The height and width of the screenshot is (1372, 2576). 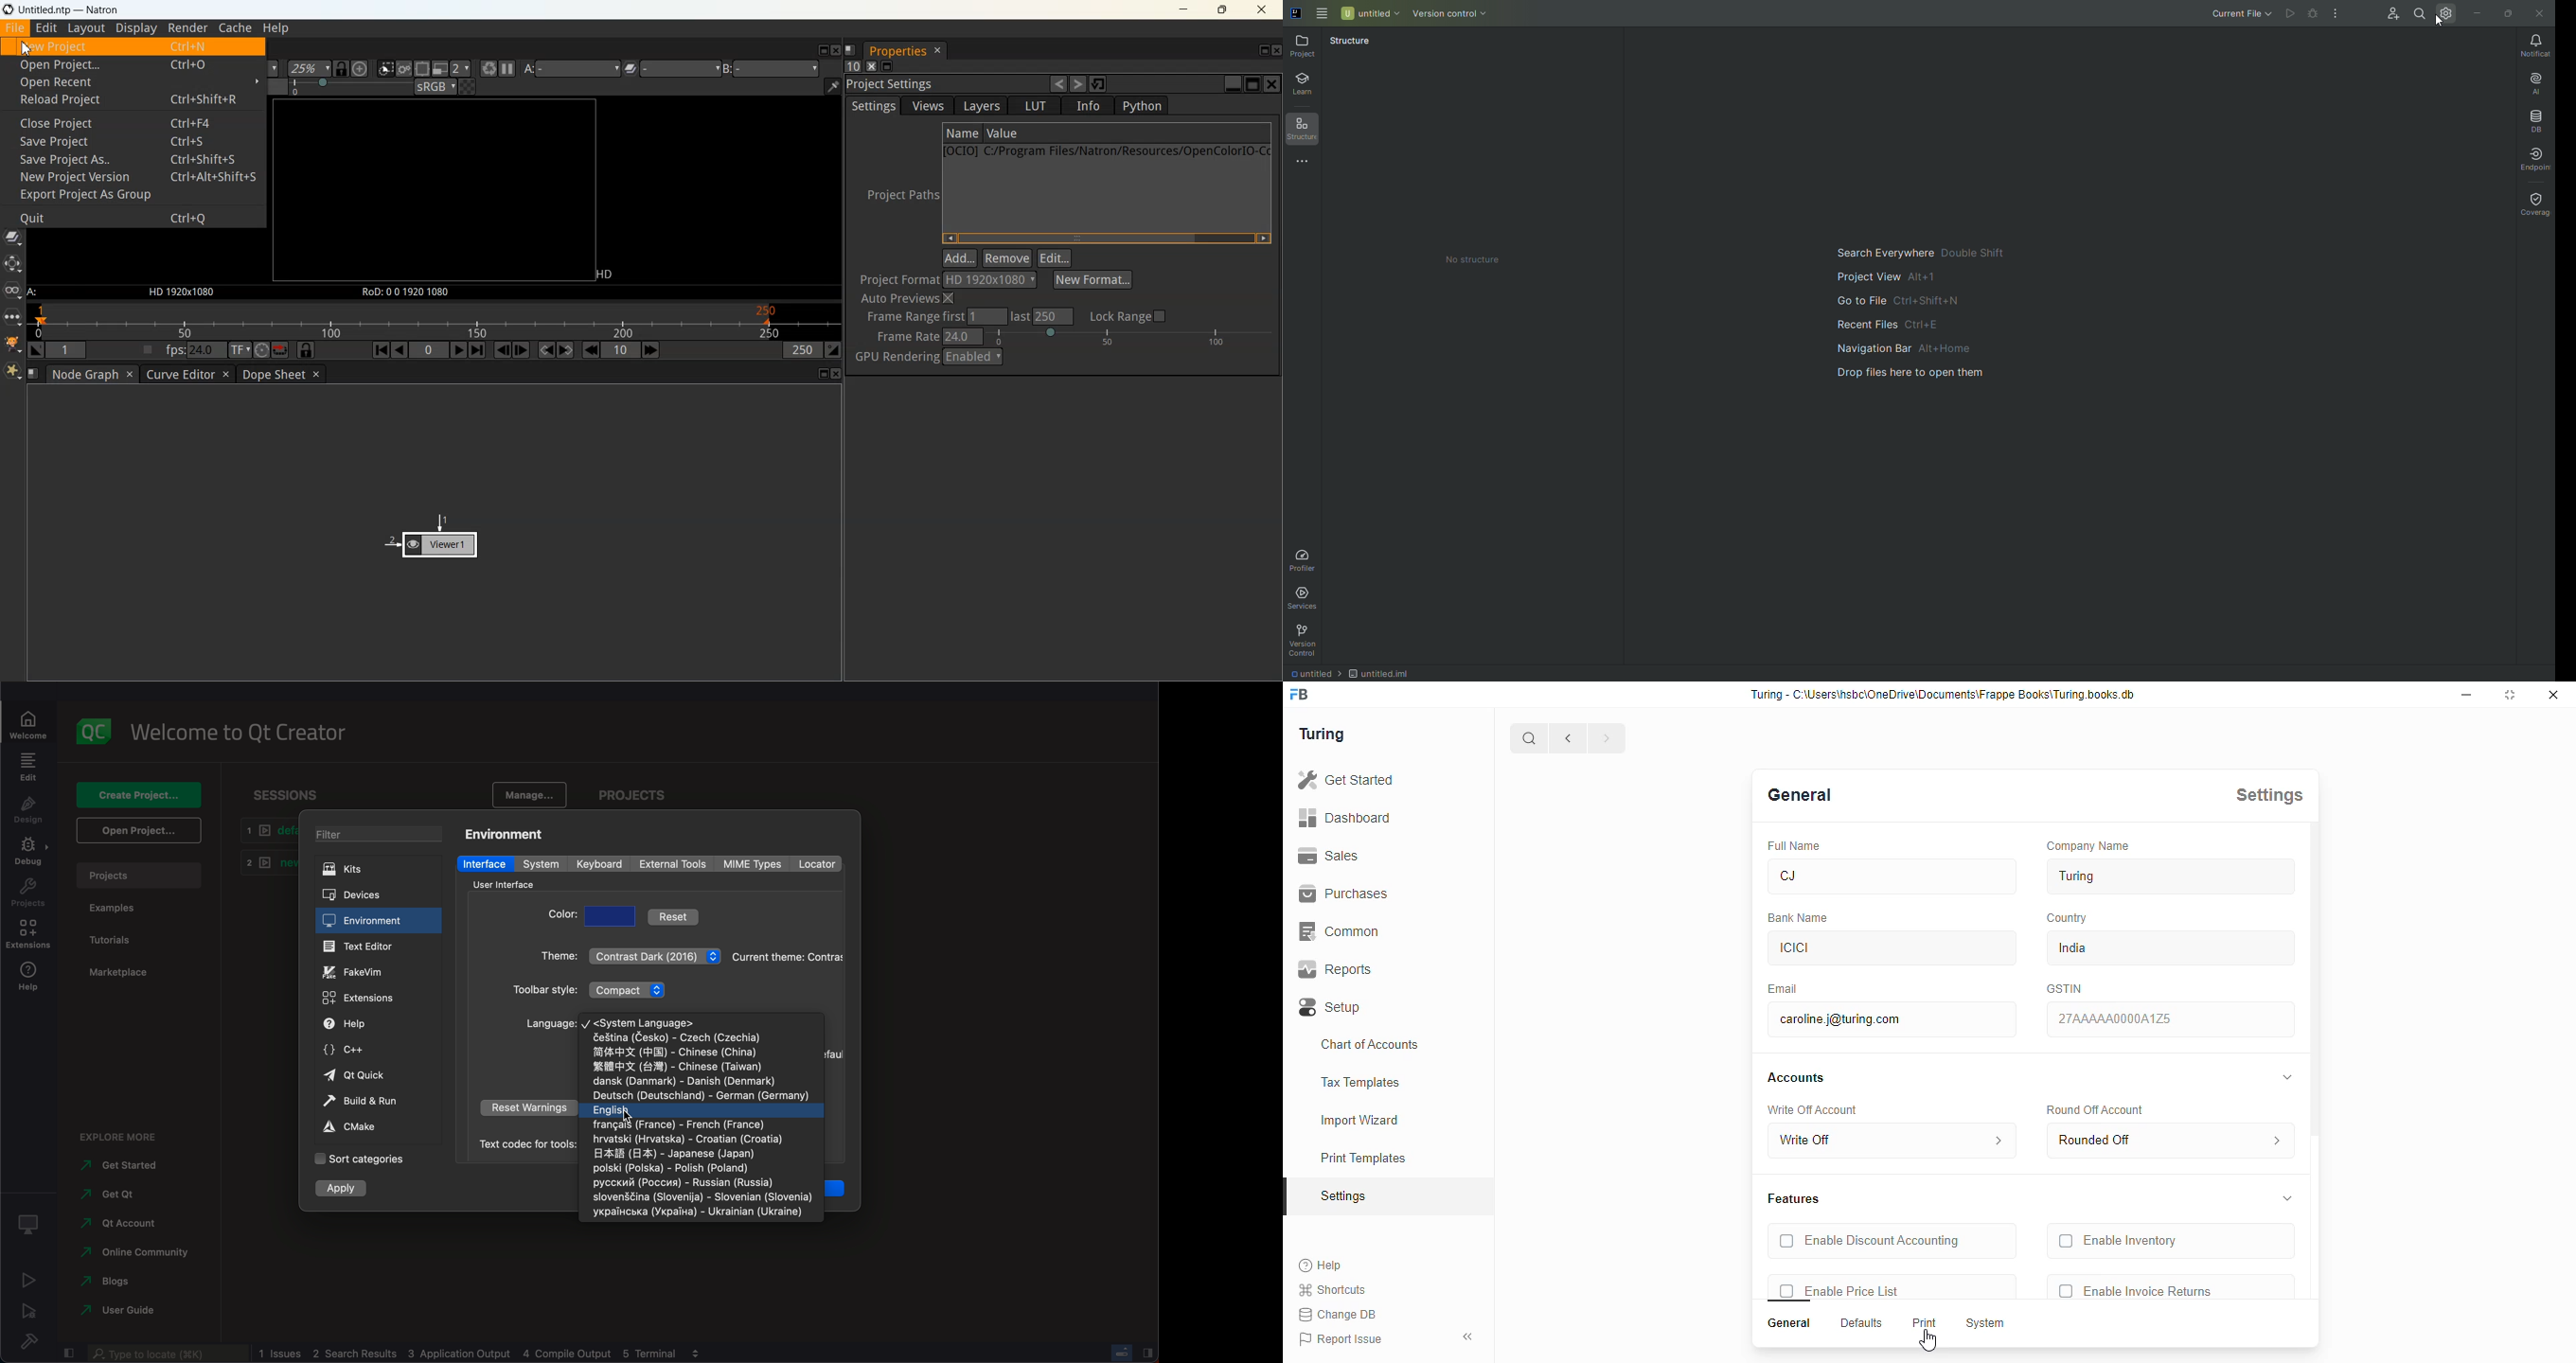 What do you see at coordinates (1332, 1290) in the screenshot?
I see `shortcuts` at bounding box center [1332, 1290].